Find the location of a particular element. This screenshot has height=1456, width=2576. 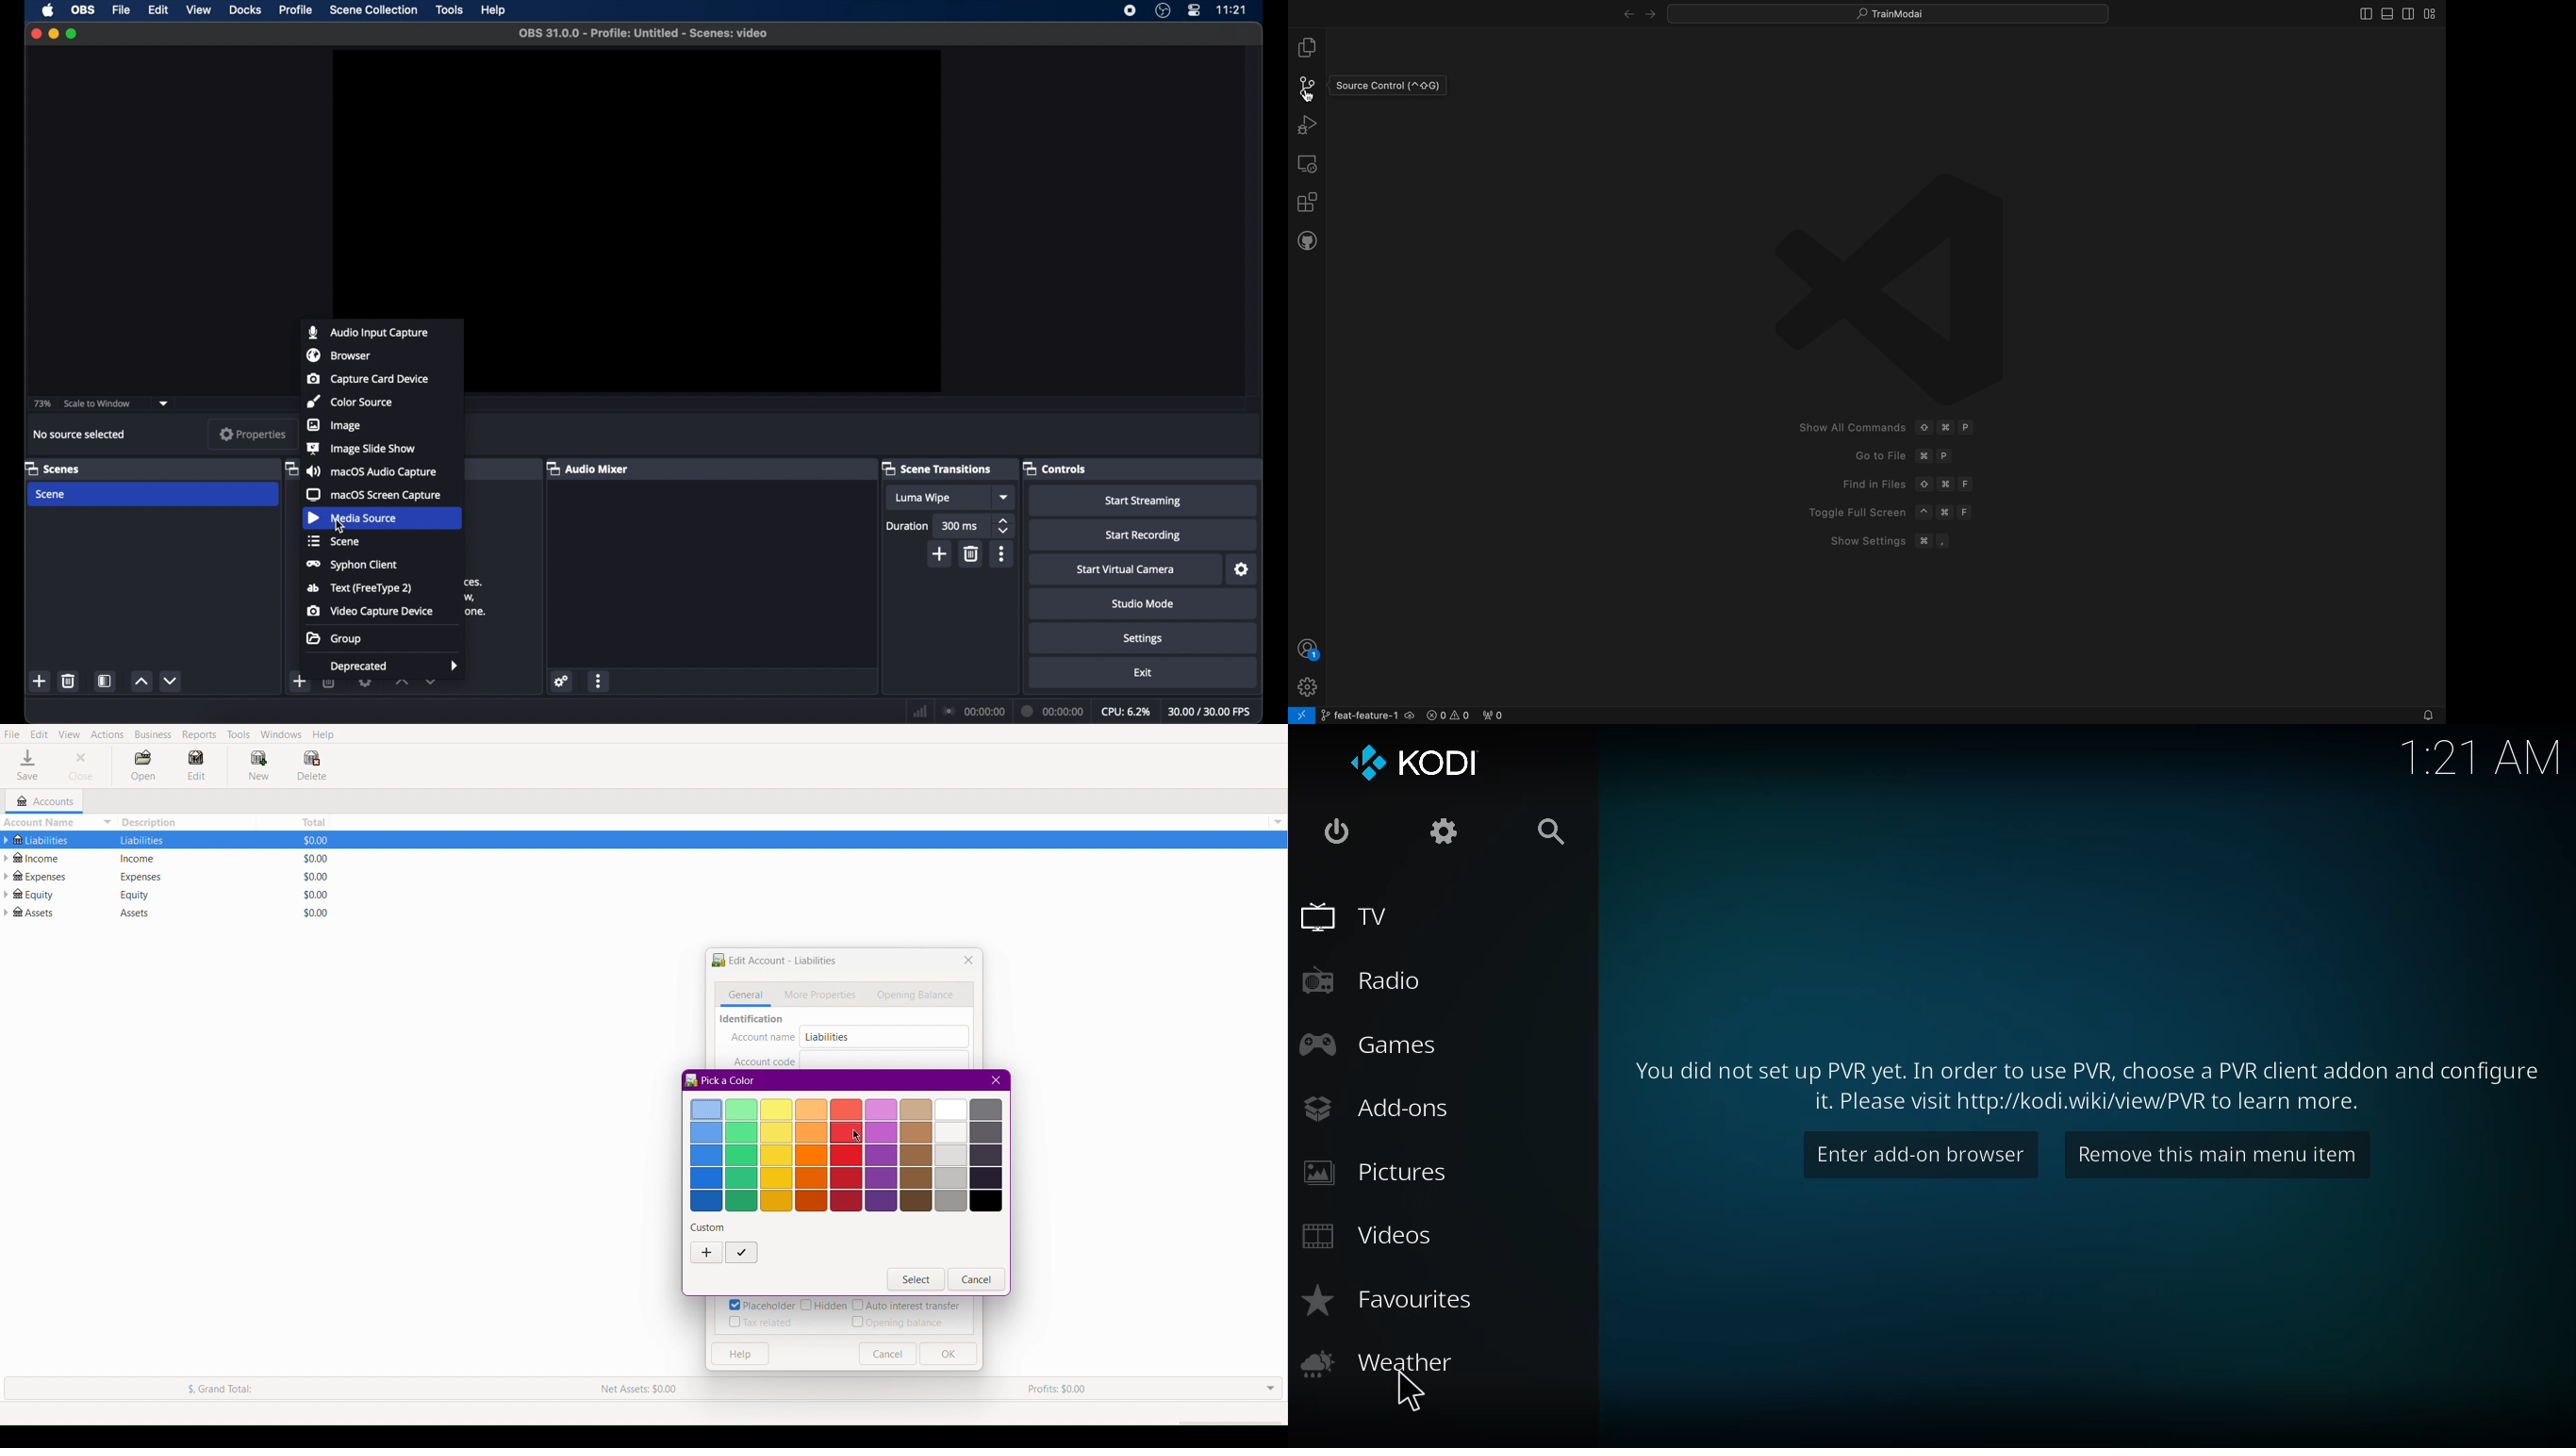

Pick a Color is located at coordinates (722, 1081).